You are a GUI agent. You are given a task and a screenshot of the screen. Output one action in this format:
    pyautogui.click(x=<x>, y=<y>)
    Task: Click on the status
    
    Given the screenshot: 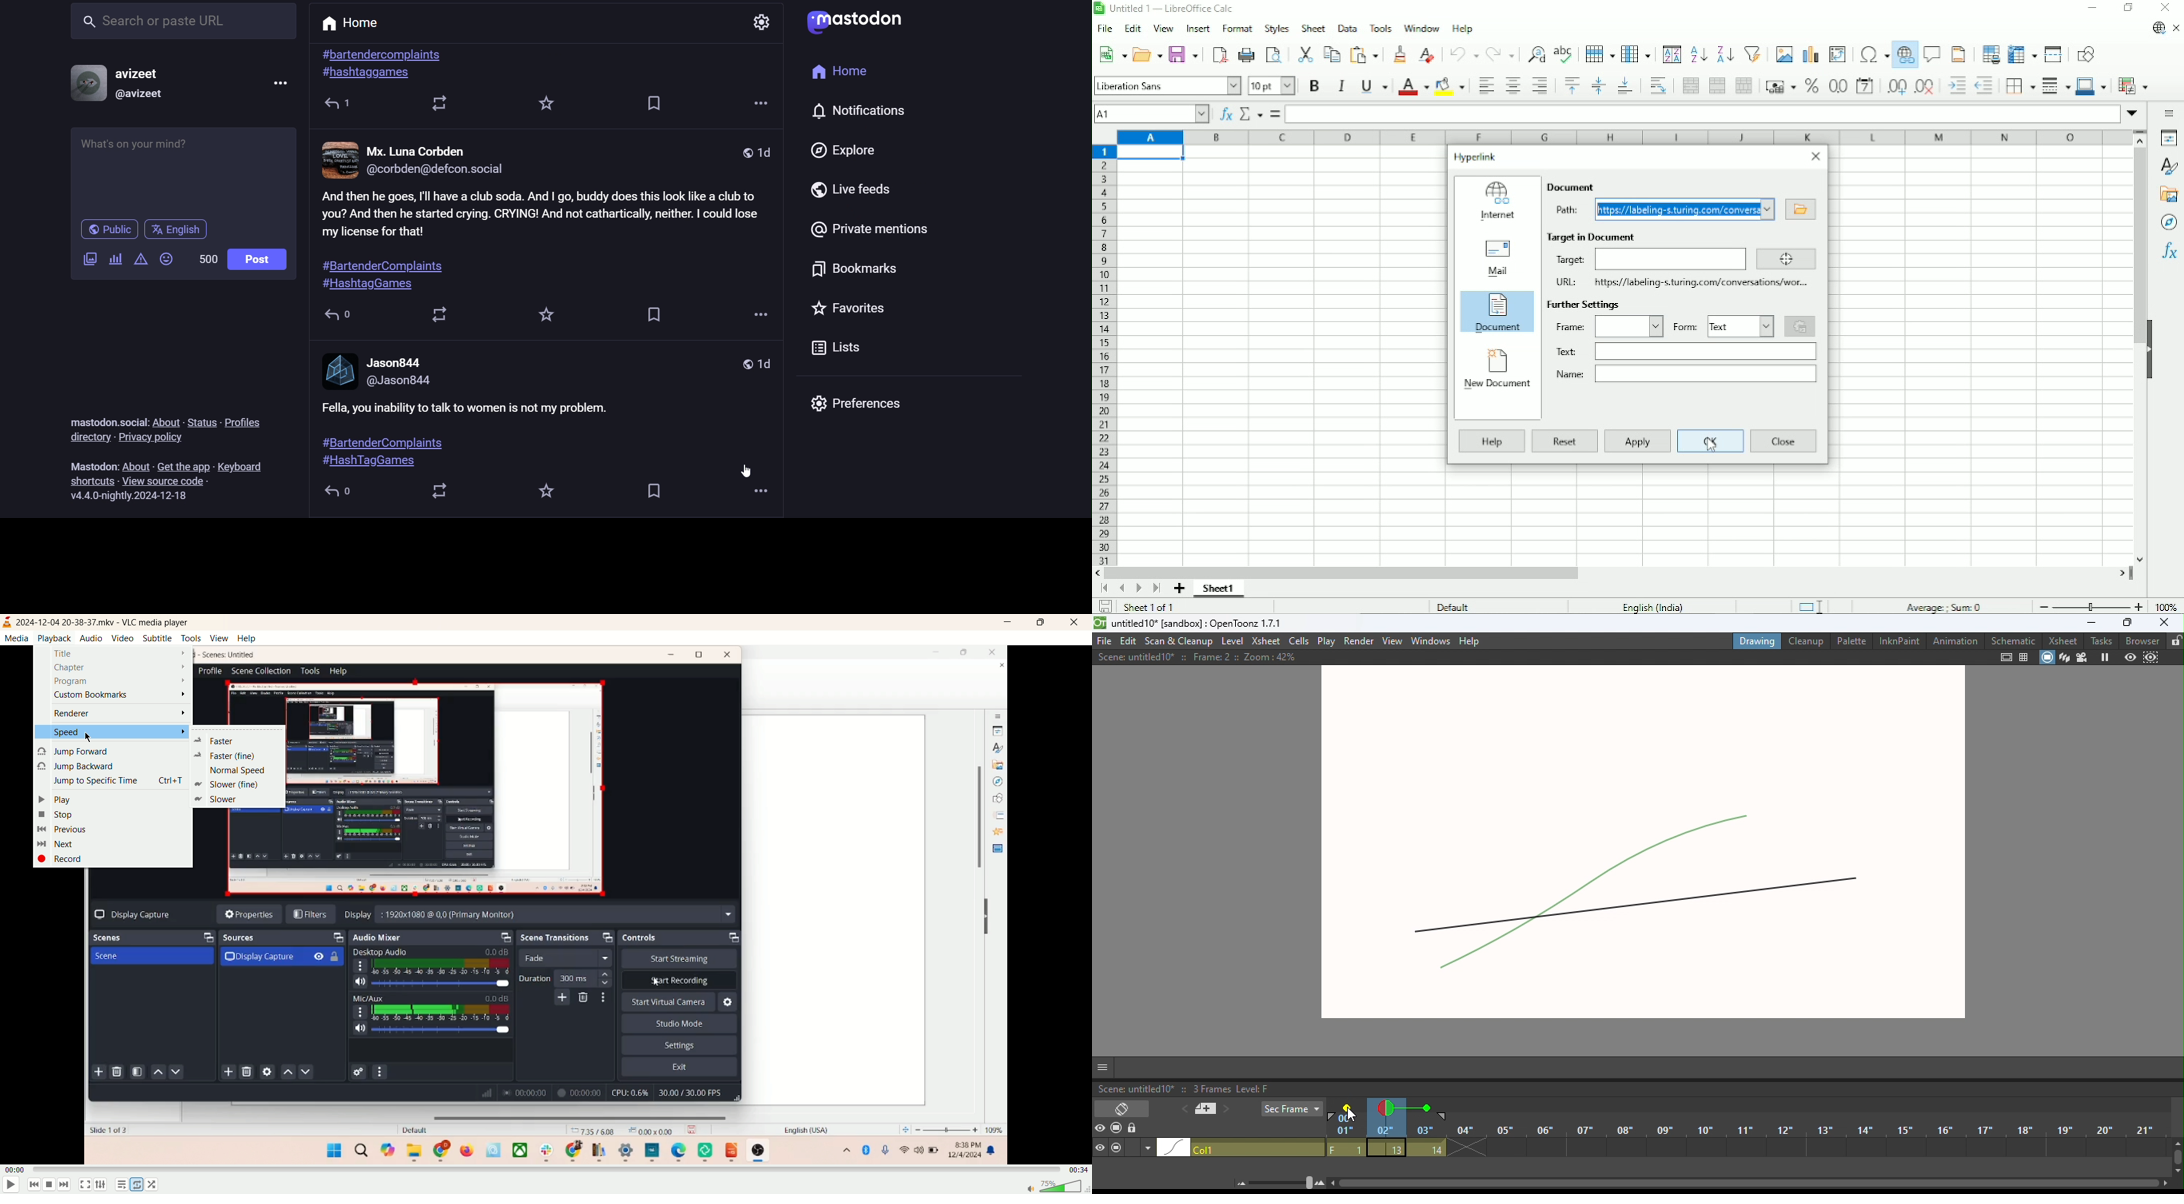 What is the action you would take?
    pyautogui.click(x=203, y=423)
    